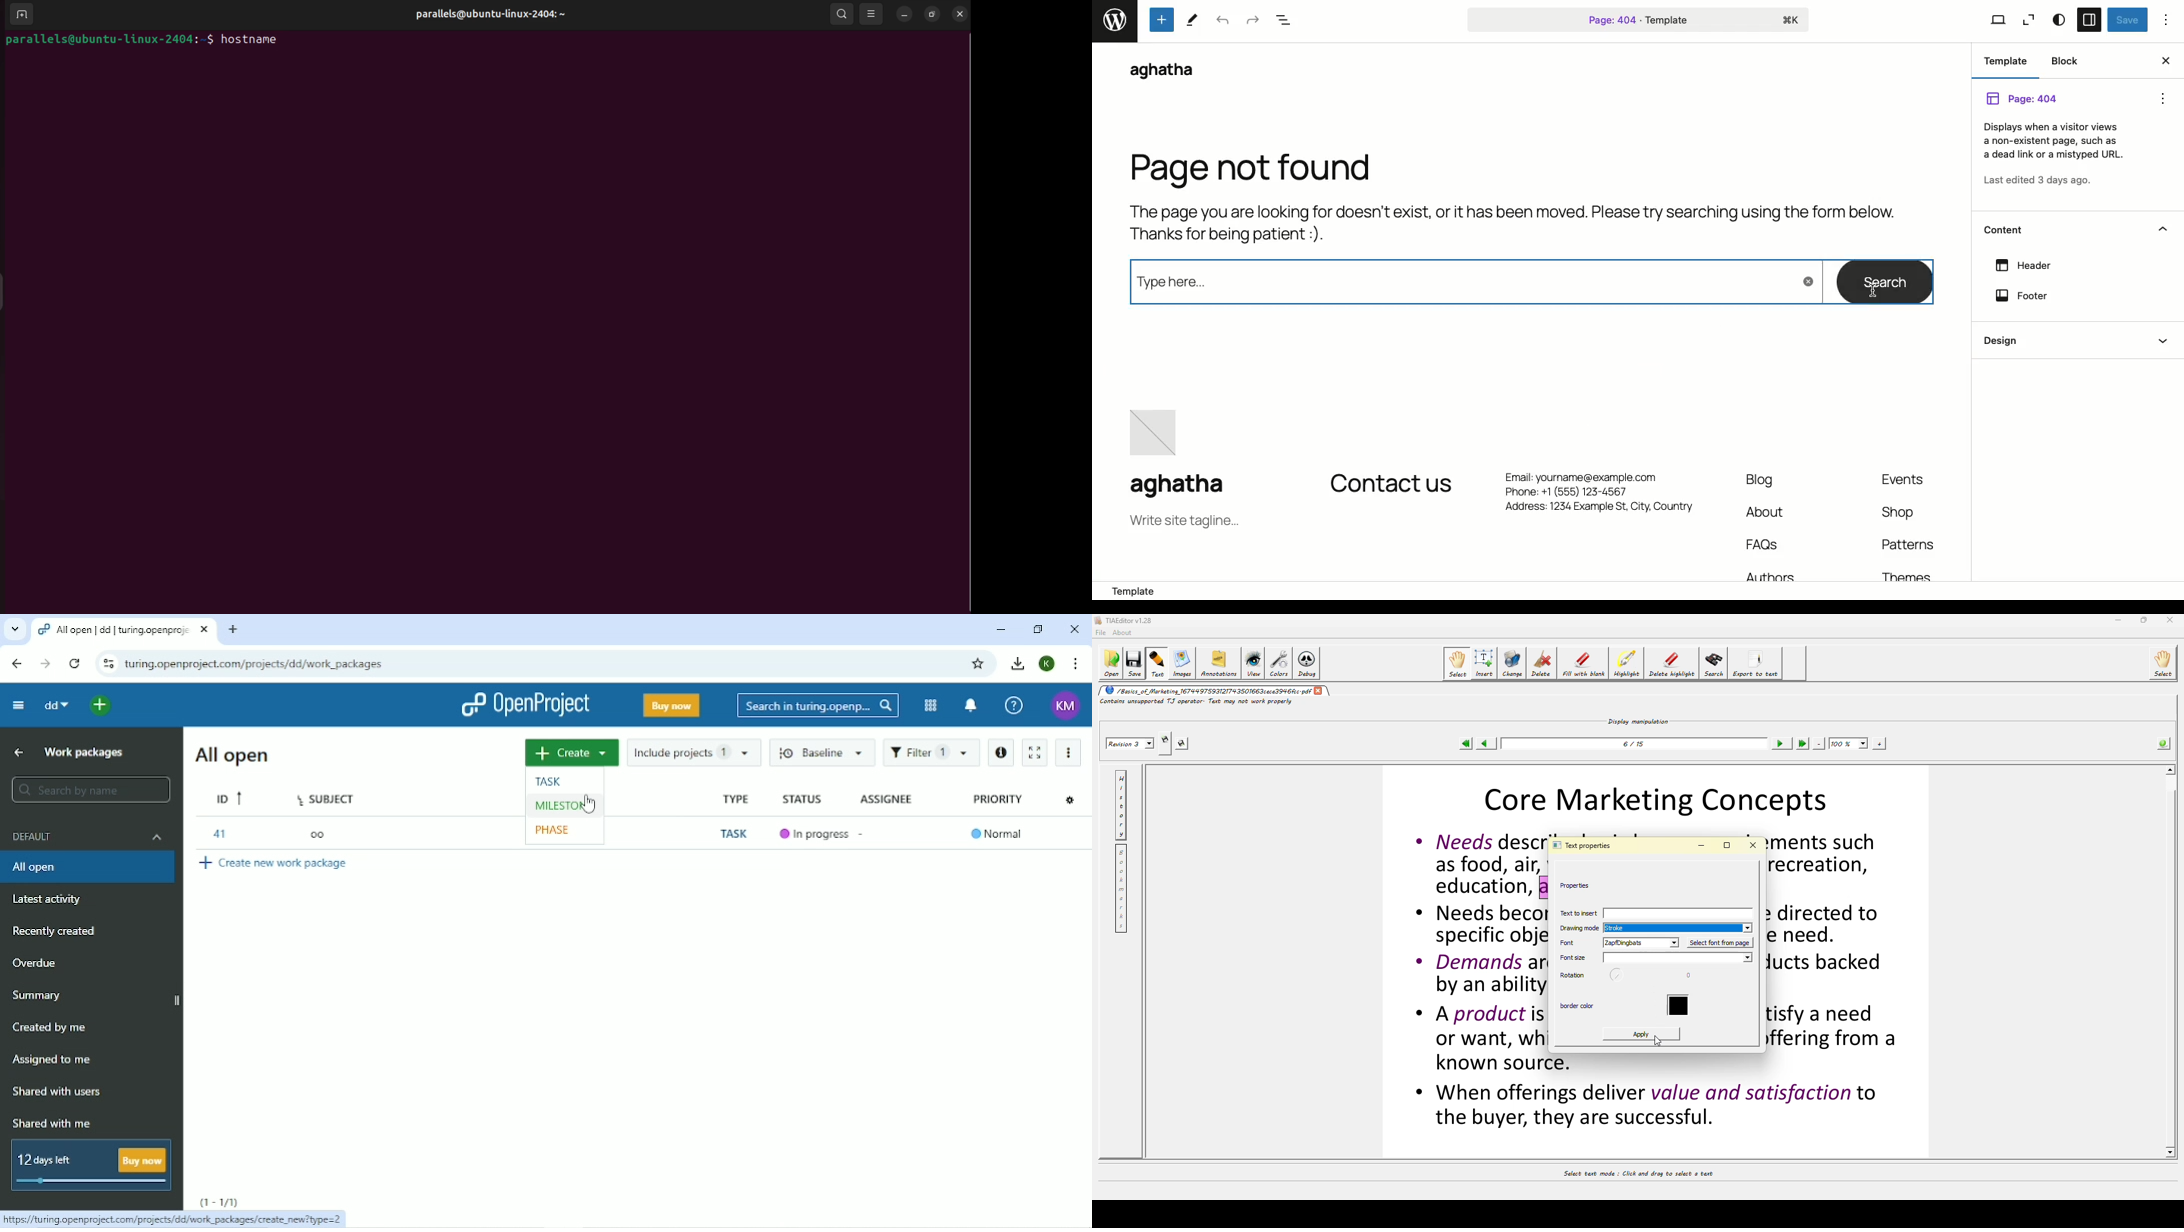 This screenshot has height=1232, width=2184. I want to click on Last edited, so click(2036, 182).